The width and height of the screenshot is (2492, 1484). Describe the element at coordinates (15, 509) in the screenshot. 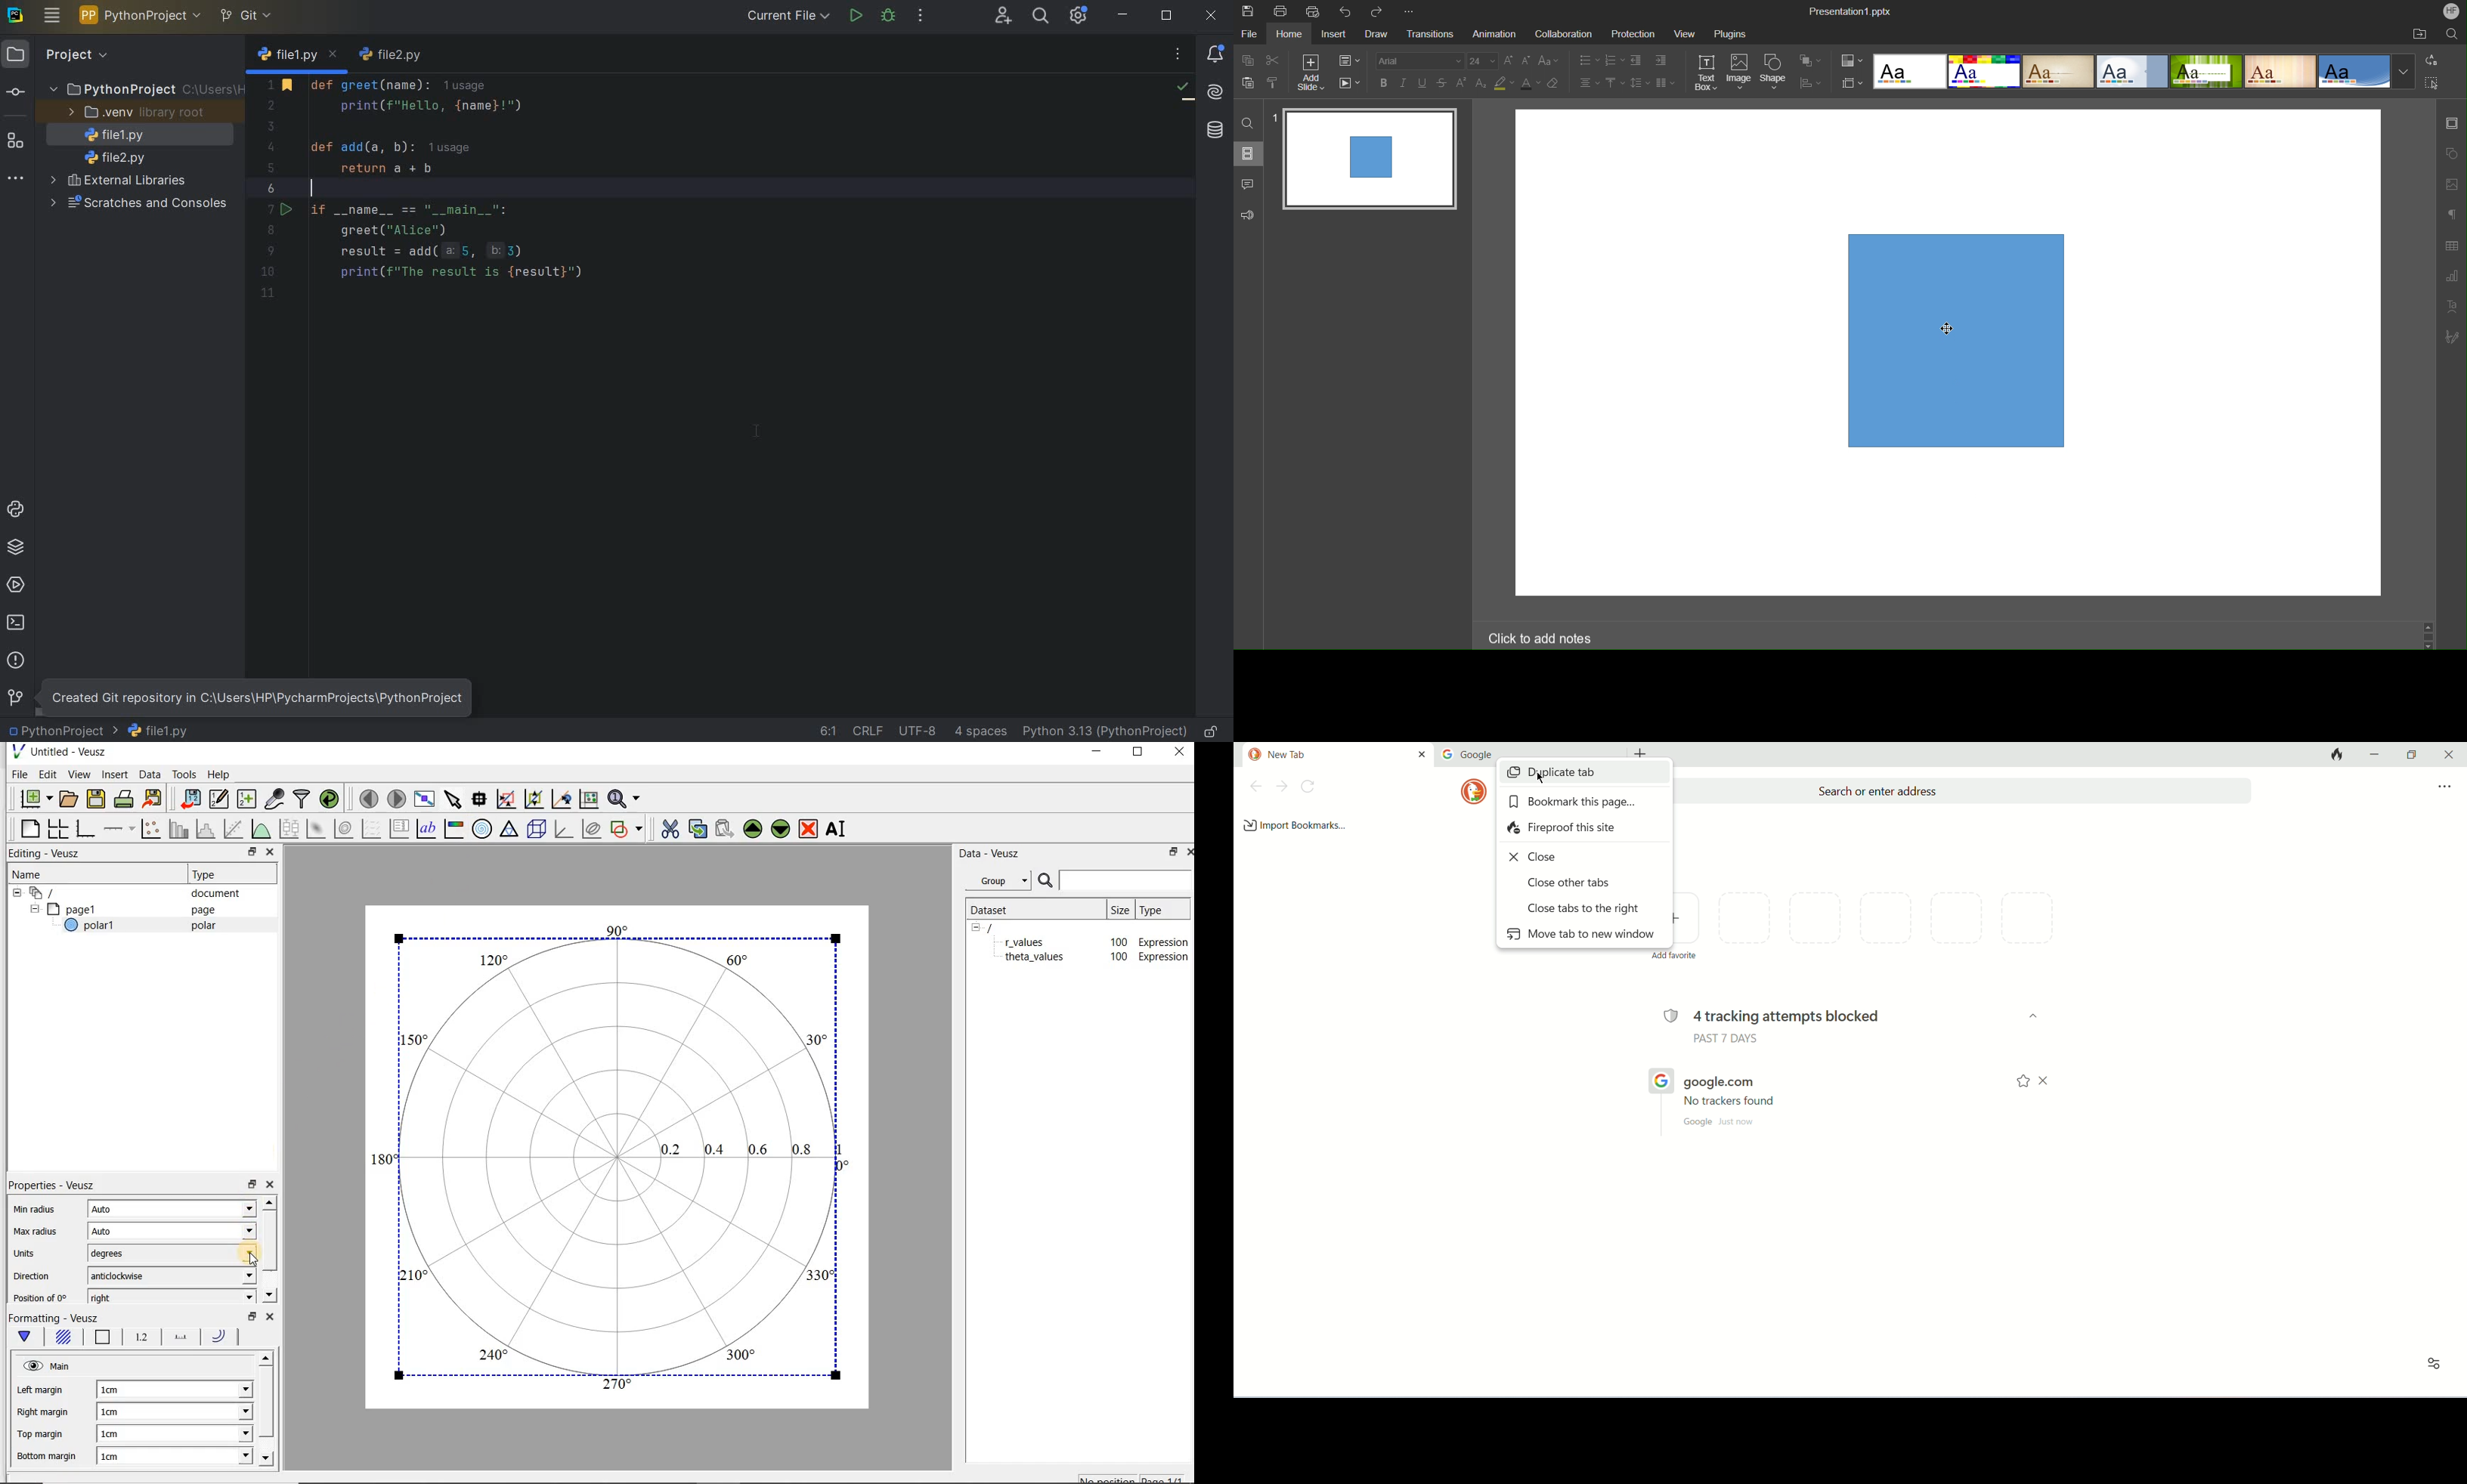

I see `python console` at that location.